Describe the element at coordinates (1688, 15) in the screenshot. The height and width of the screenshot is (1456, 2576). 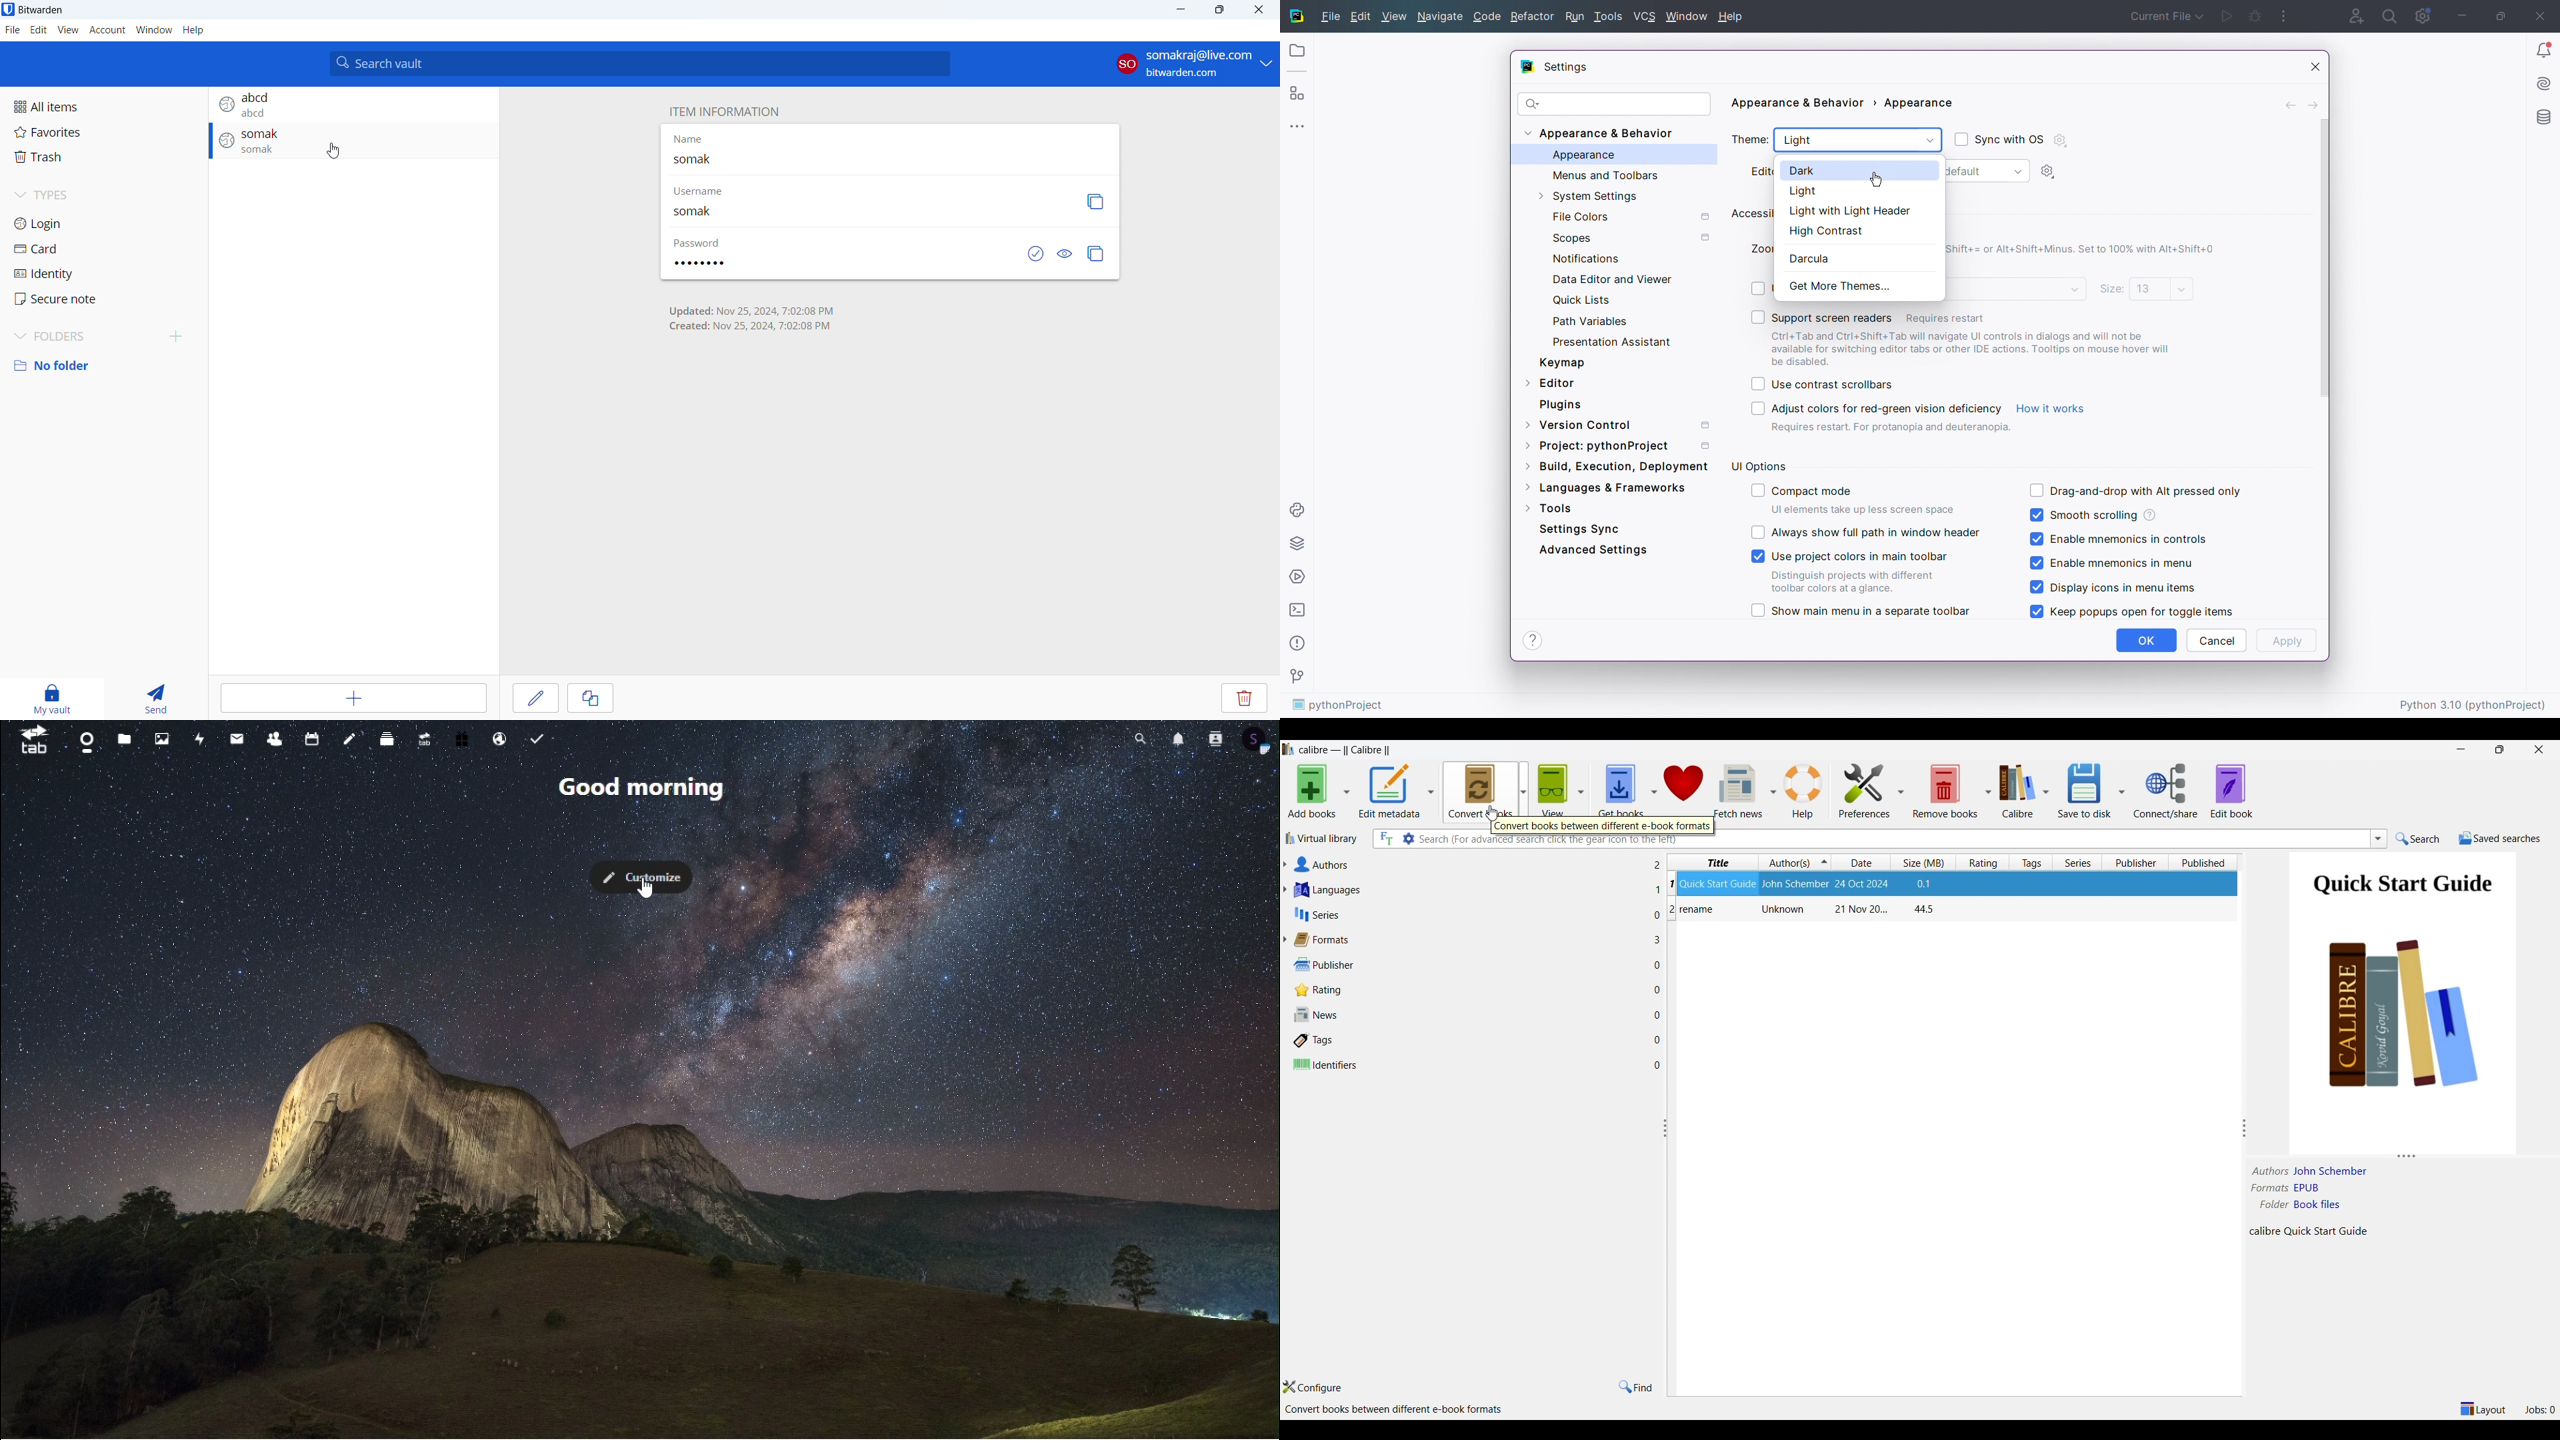
I see `Window` at that location.